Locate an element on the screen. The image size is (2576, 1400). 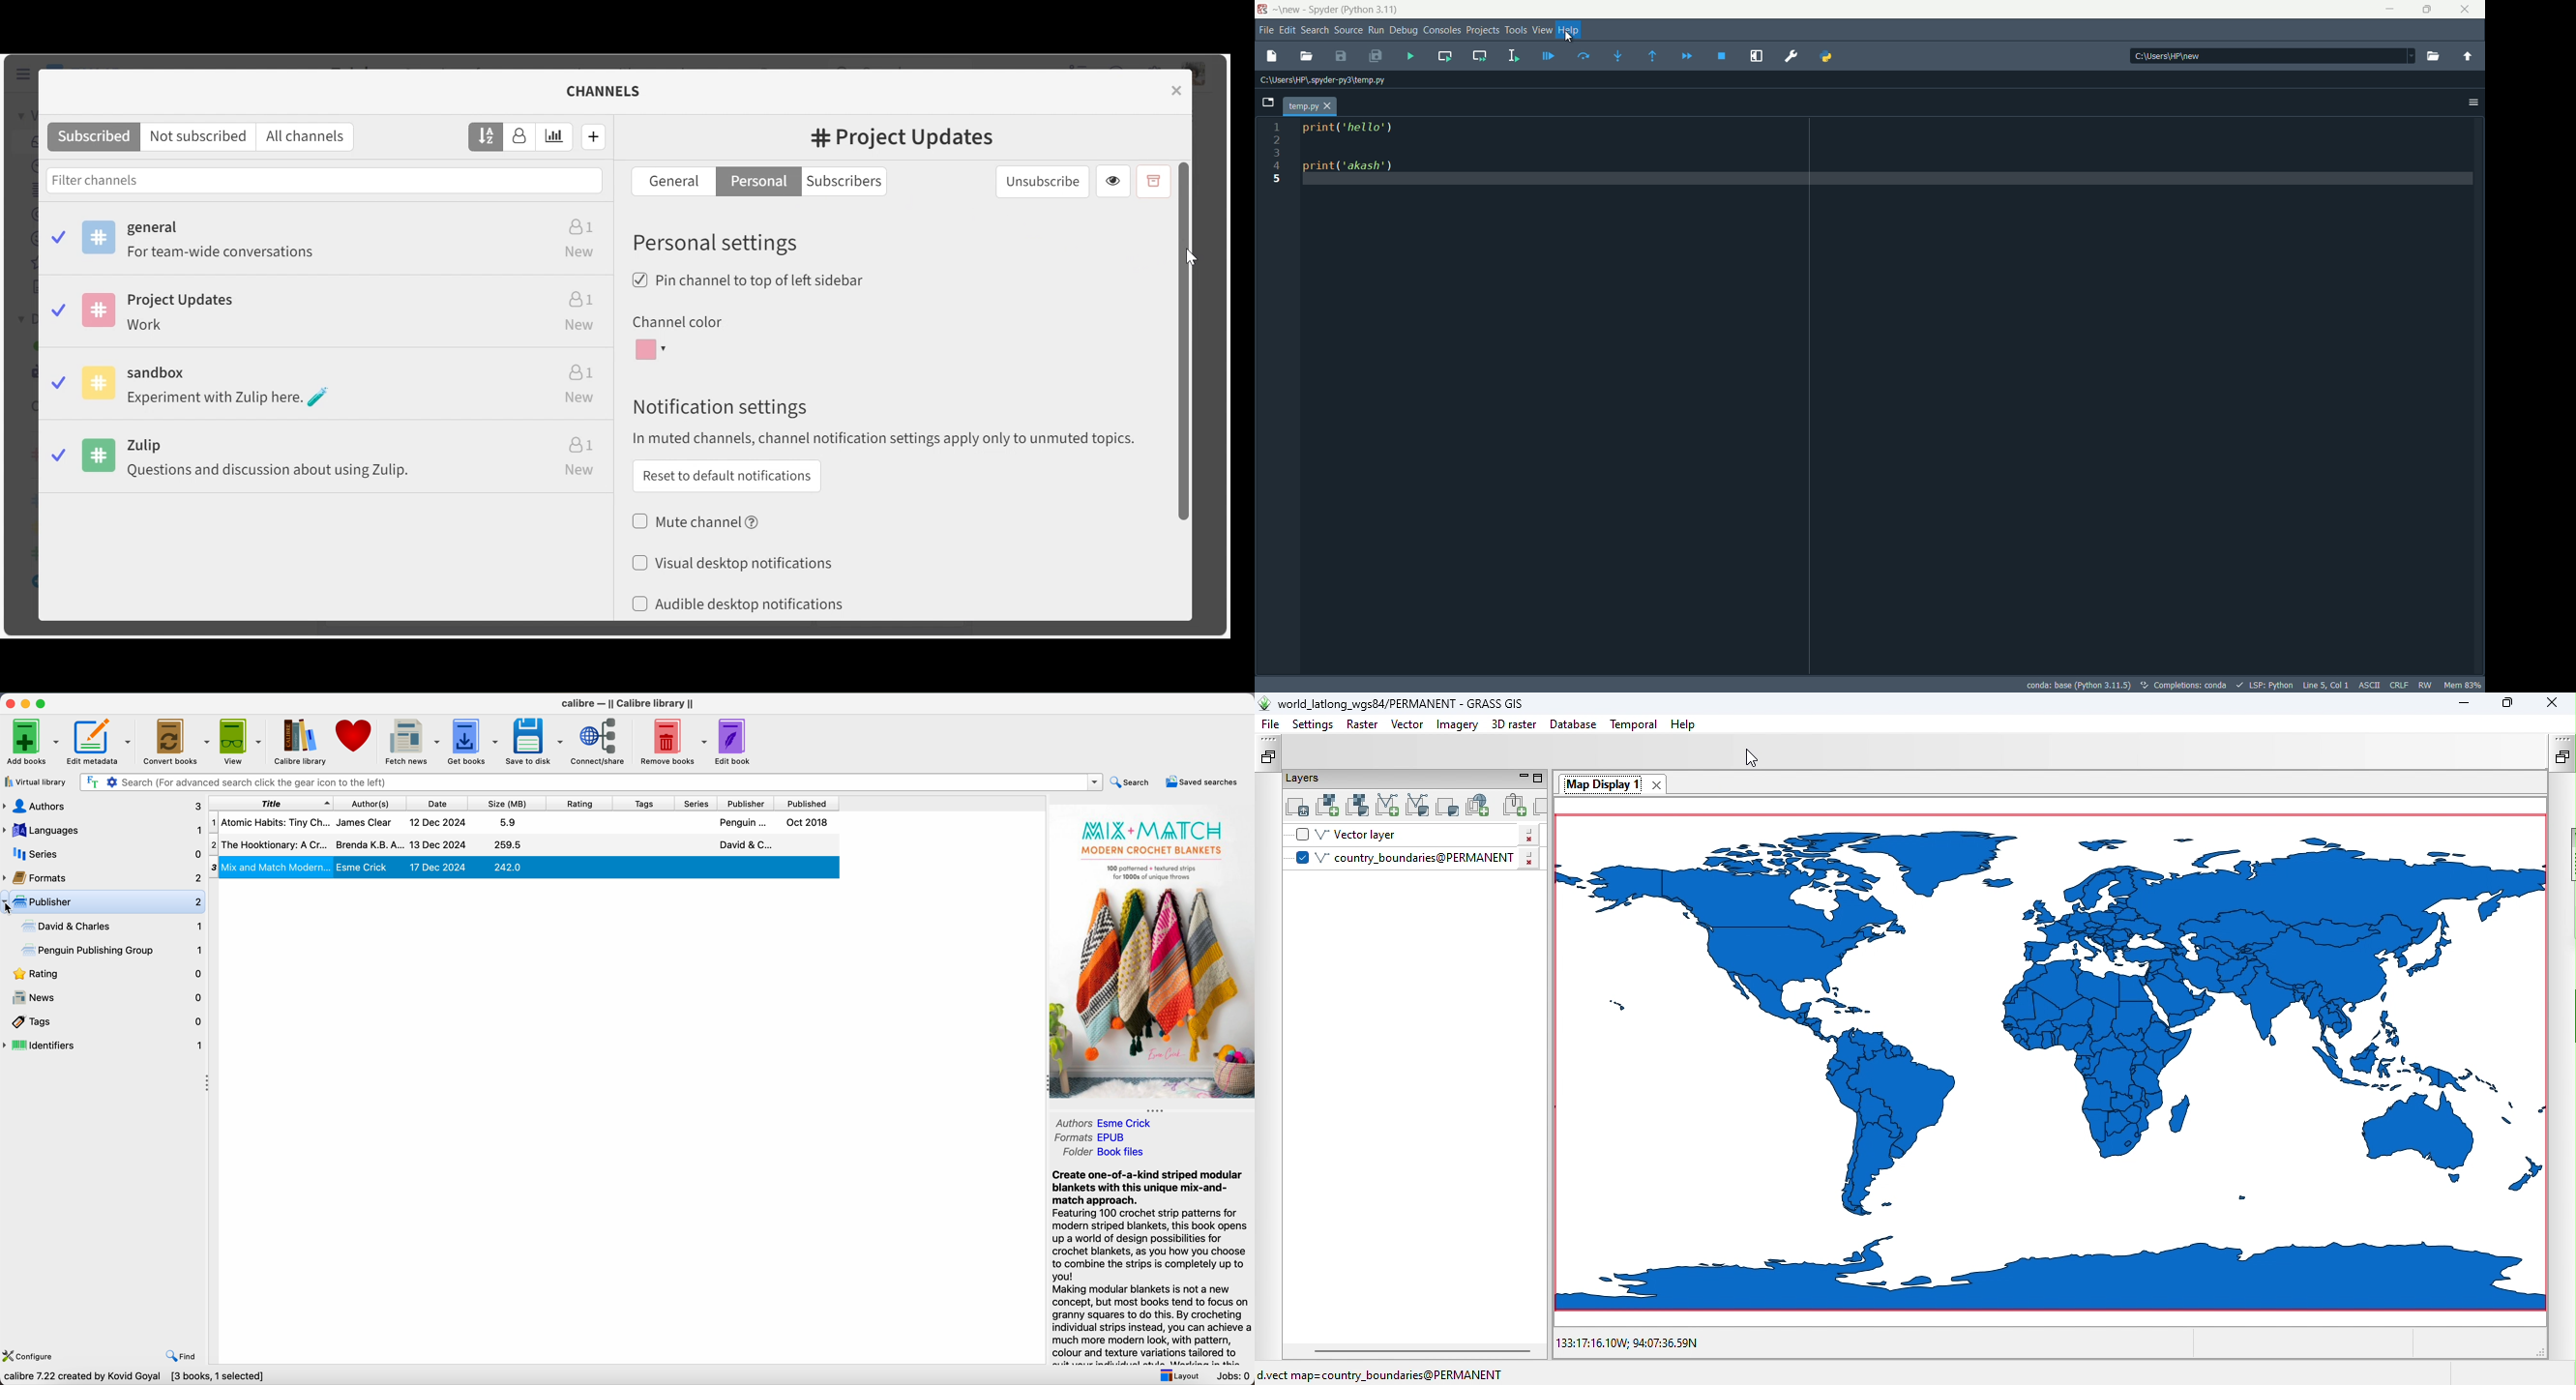
browse tabs is located at coordinates (1267, 102).